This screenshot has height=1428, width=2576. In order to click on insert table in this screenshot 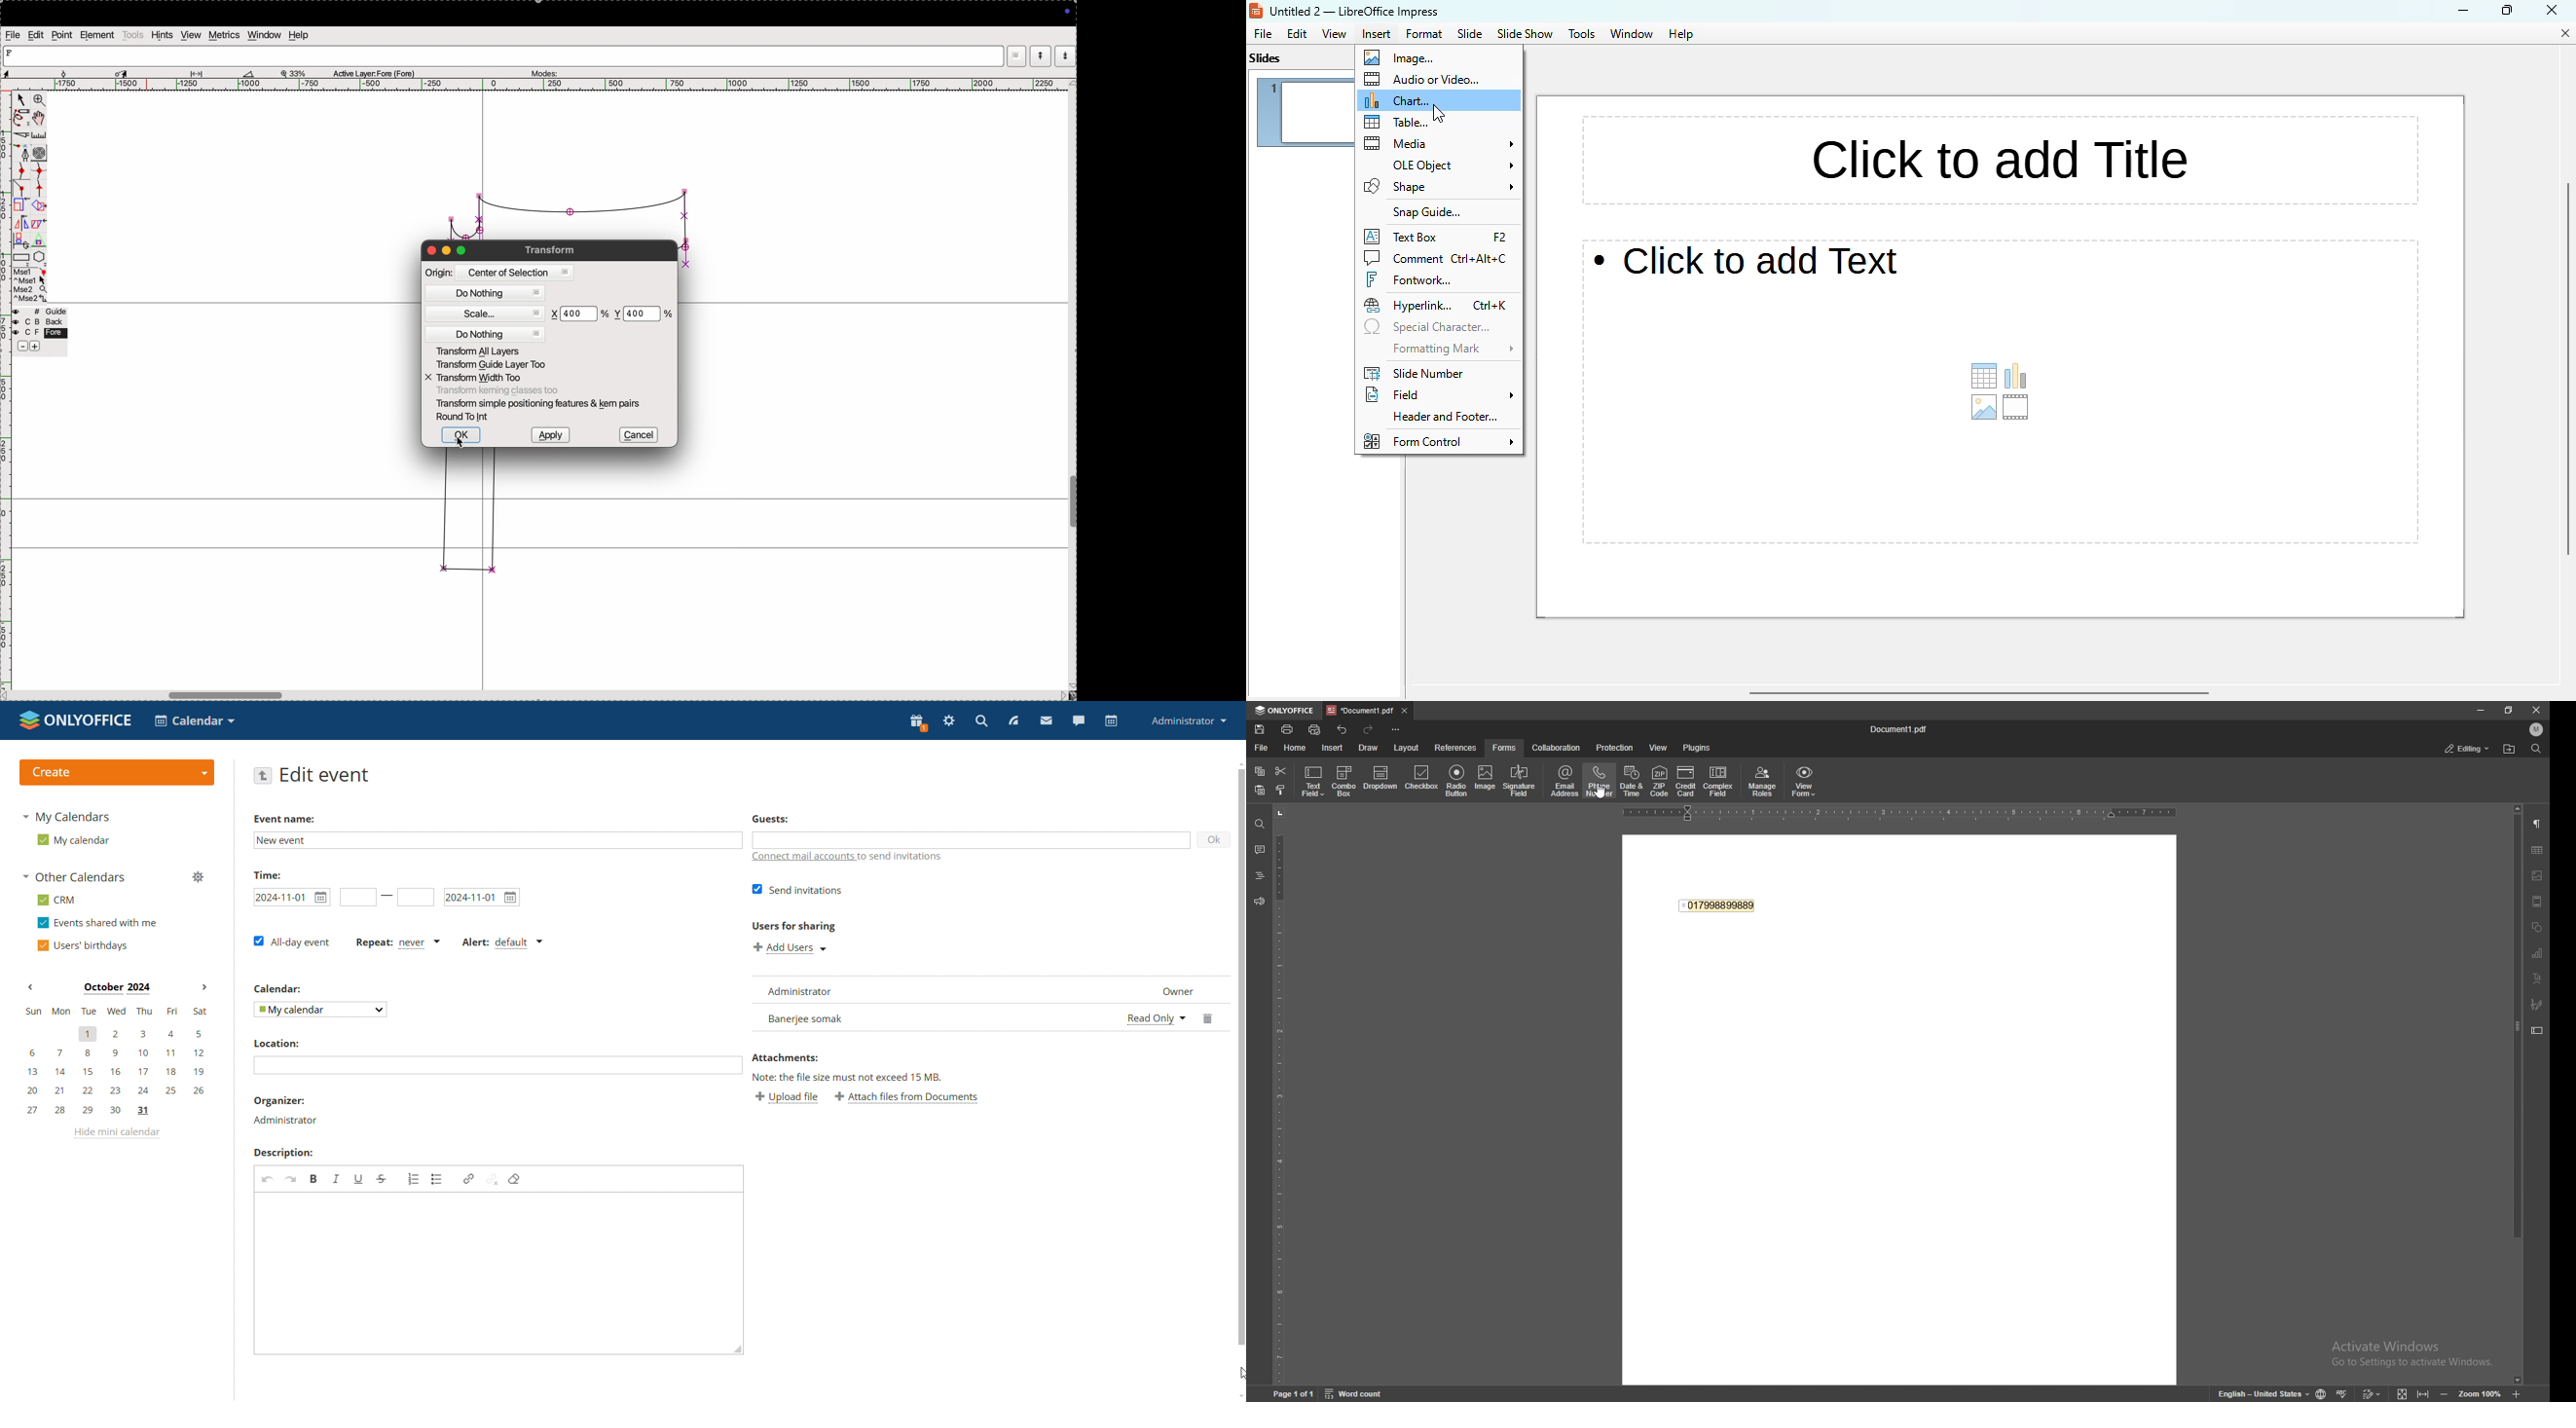, I will do `click(1984, 376)`.